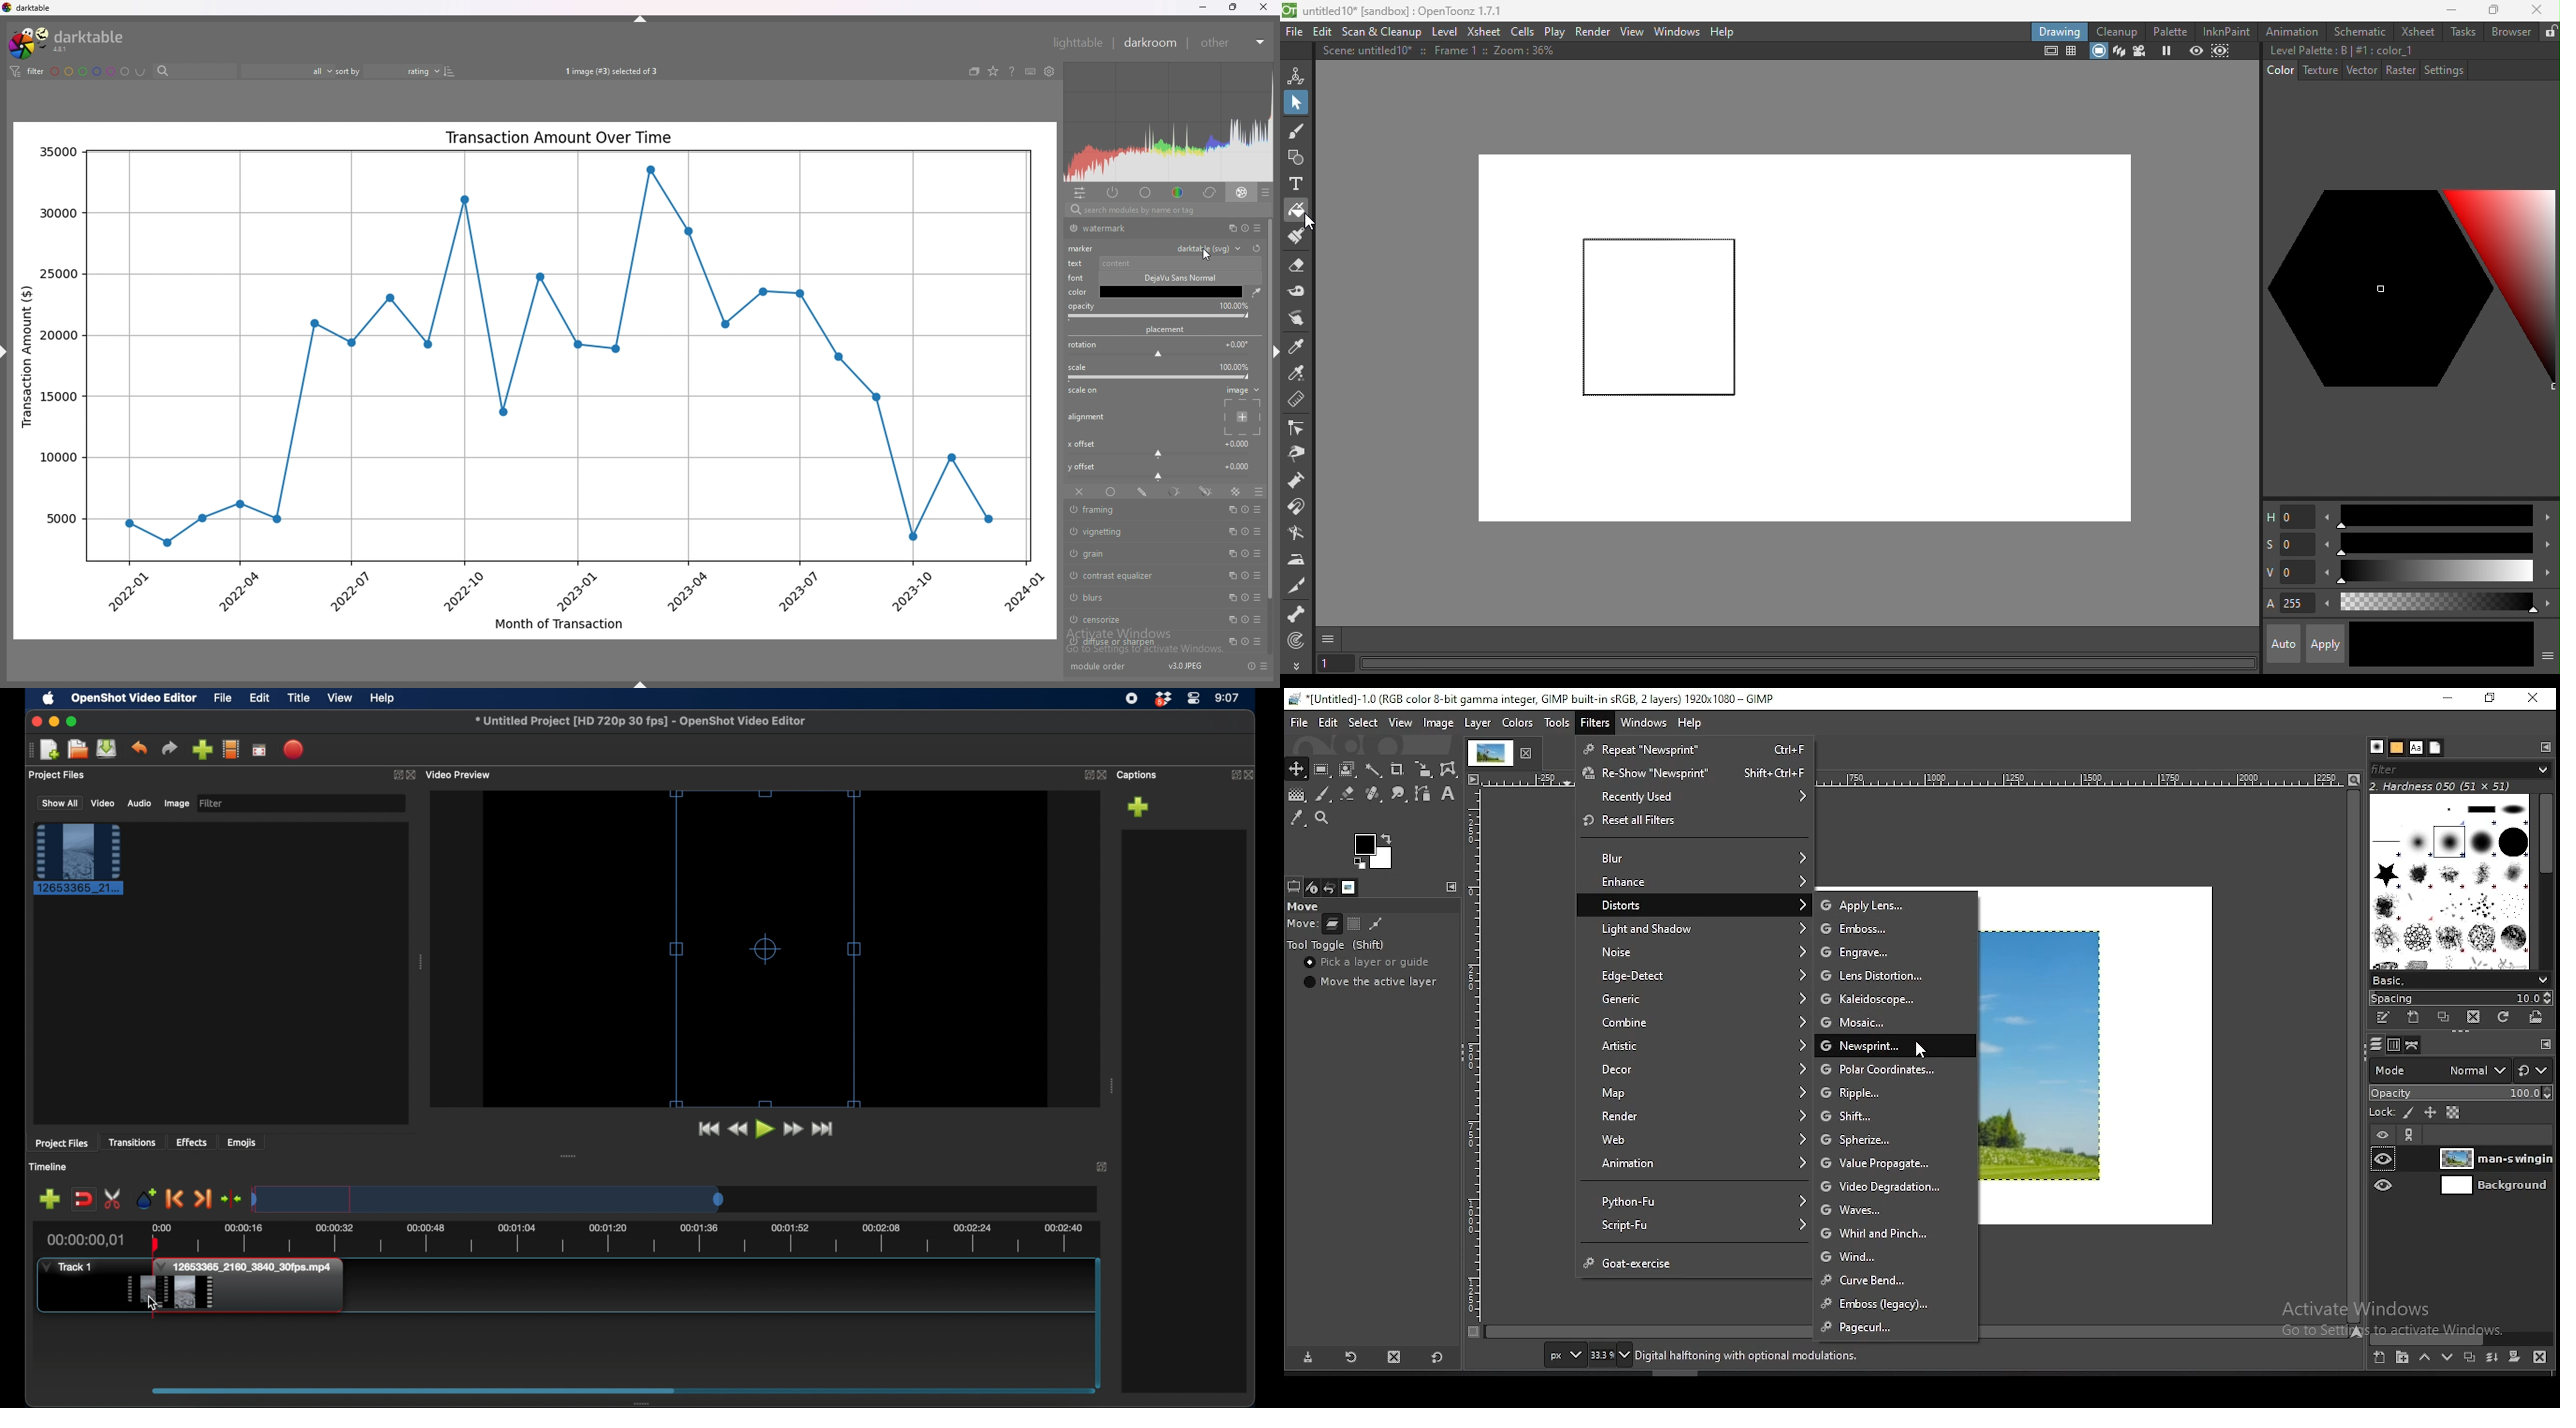 The width and height of the screenshot is (2576, 1428). I want to click on blending options, so click(1257, 491).